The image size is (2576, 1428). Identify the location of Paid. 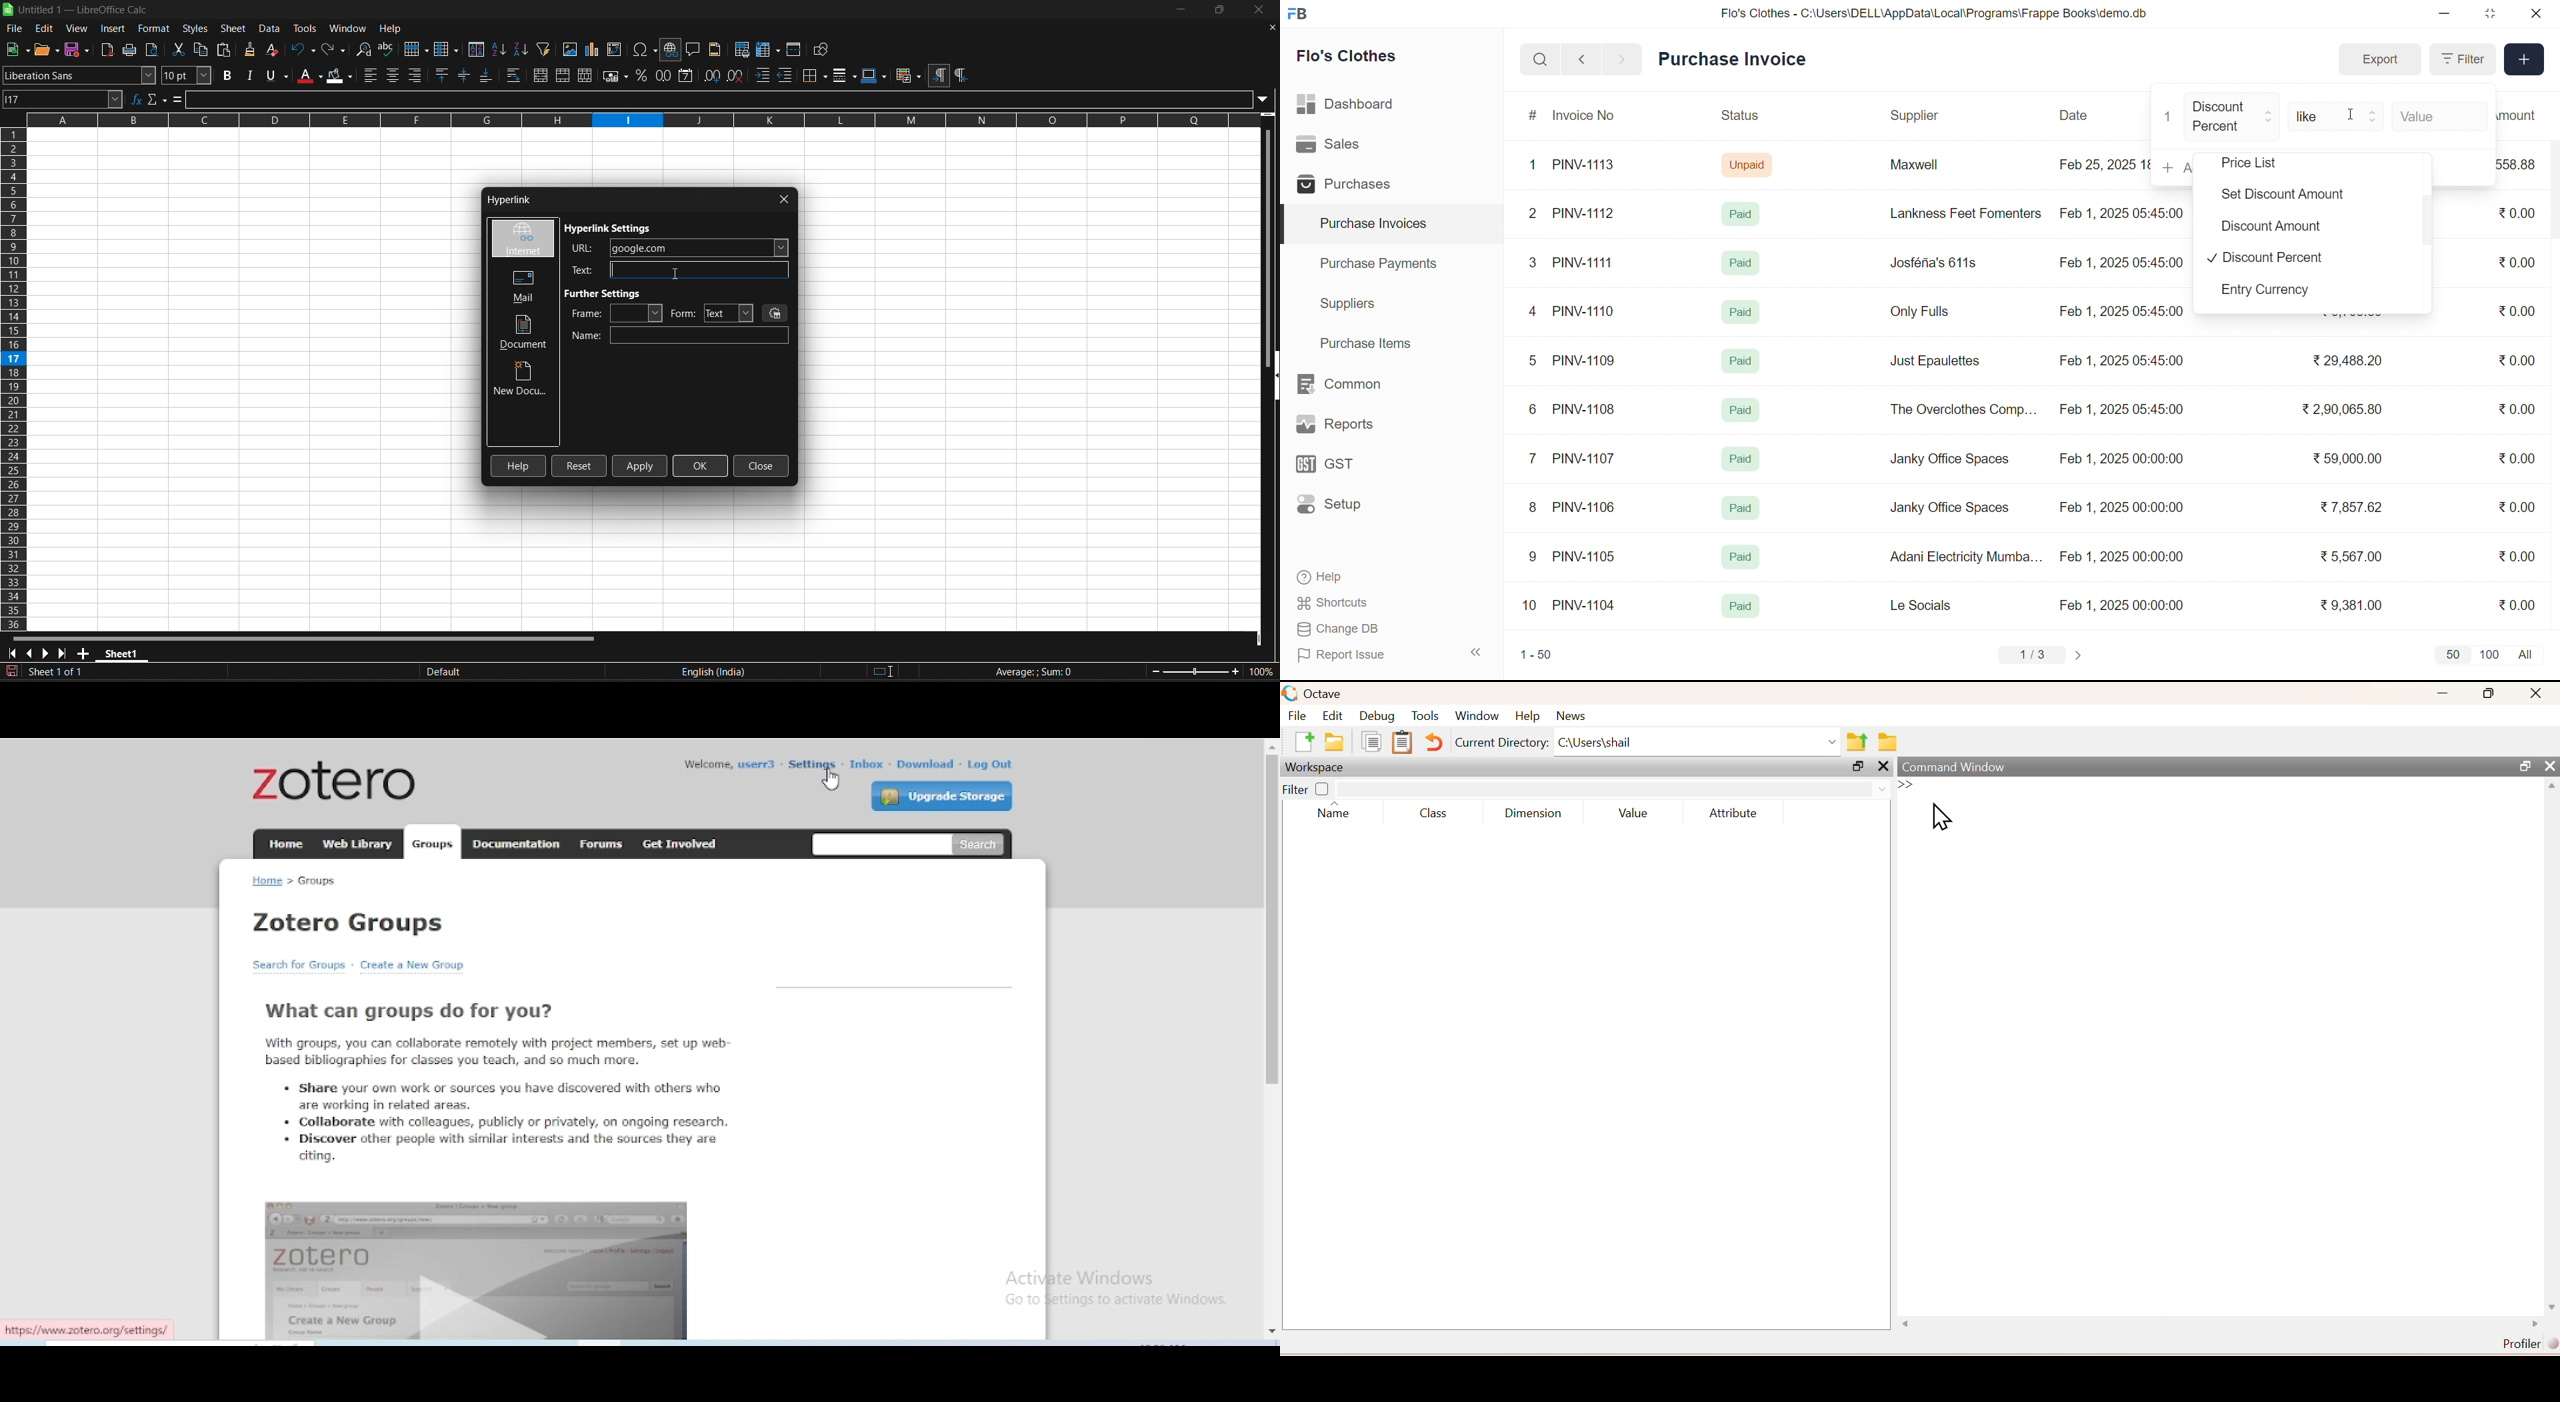
(1739, 557).